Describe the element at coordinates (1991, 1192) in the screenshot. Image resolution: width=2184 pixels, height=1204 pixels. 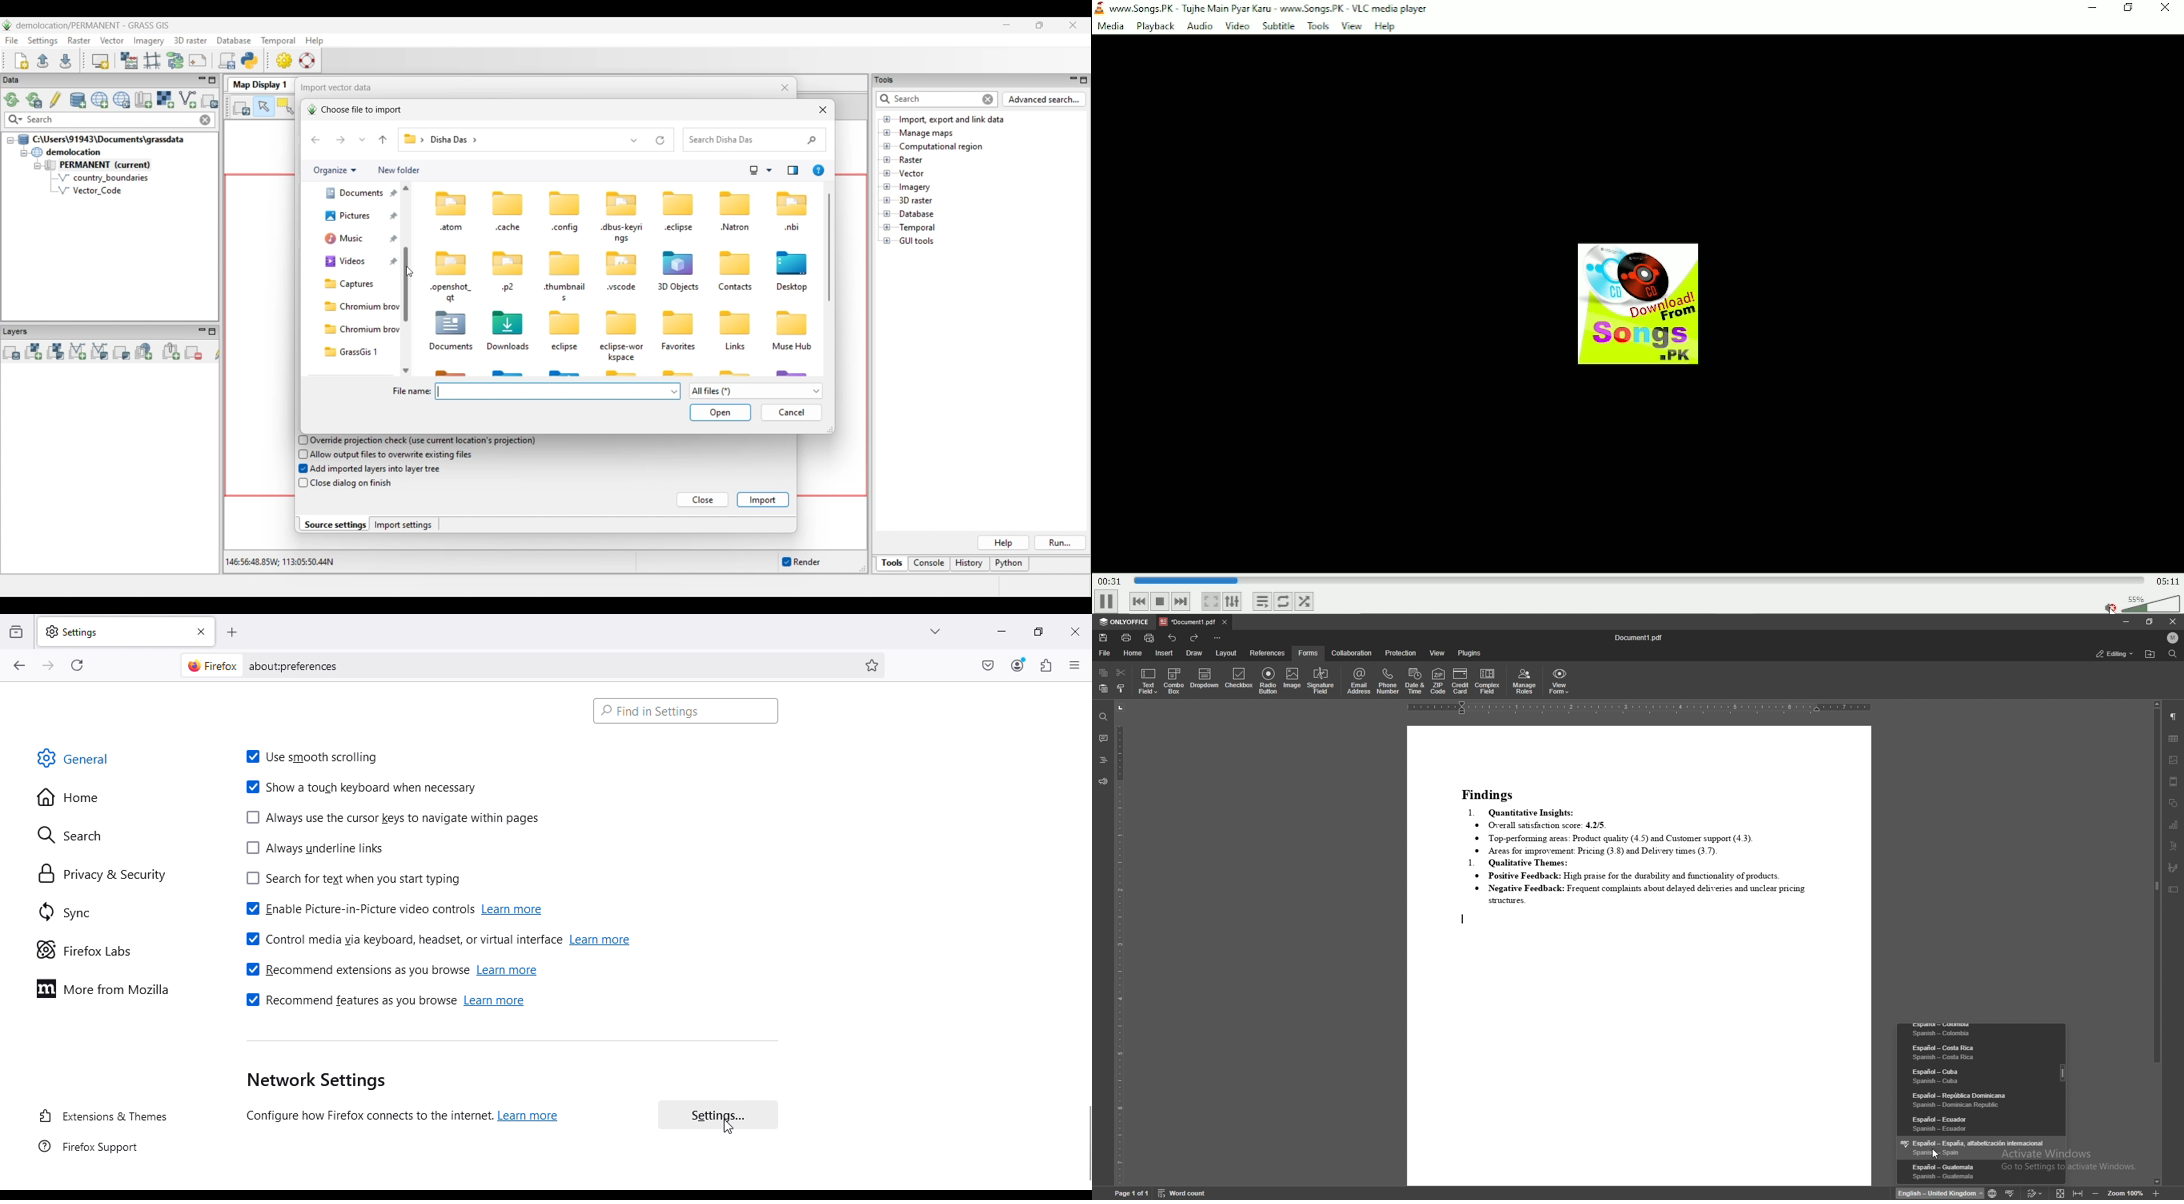
I see `change text language` at that location.